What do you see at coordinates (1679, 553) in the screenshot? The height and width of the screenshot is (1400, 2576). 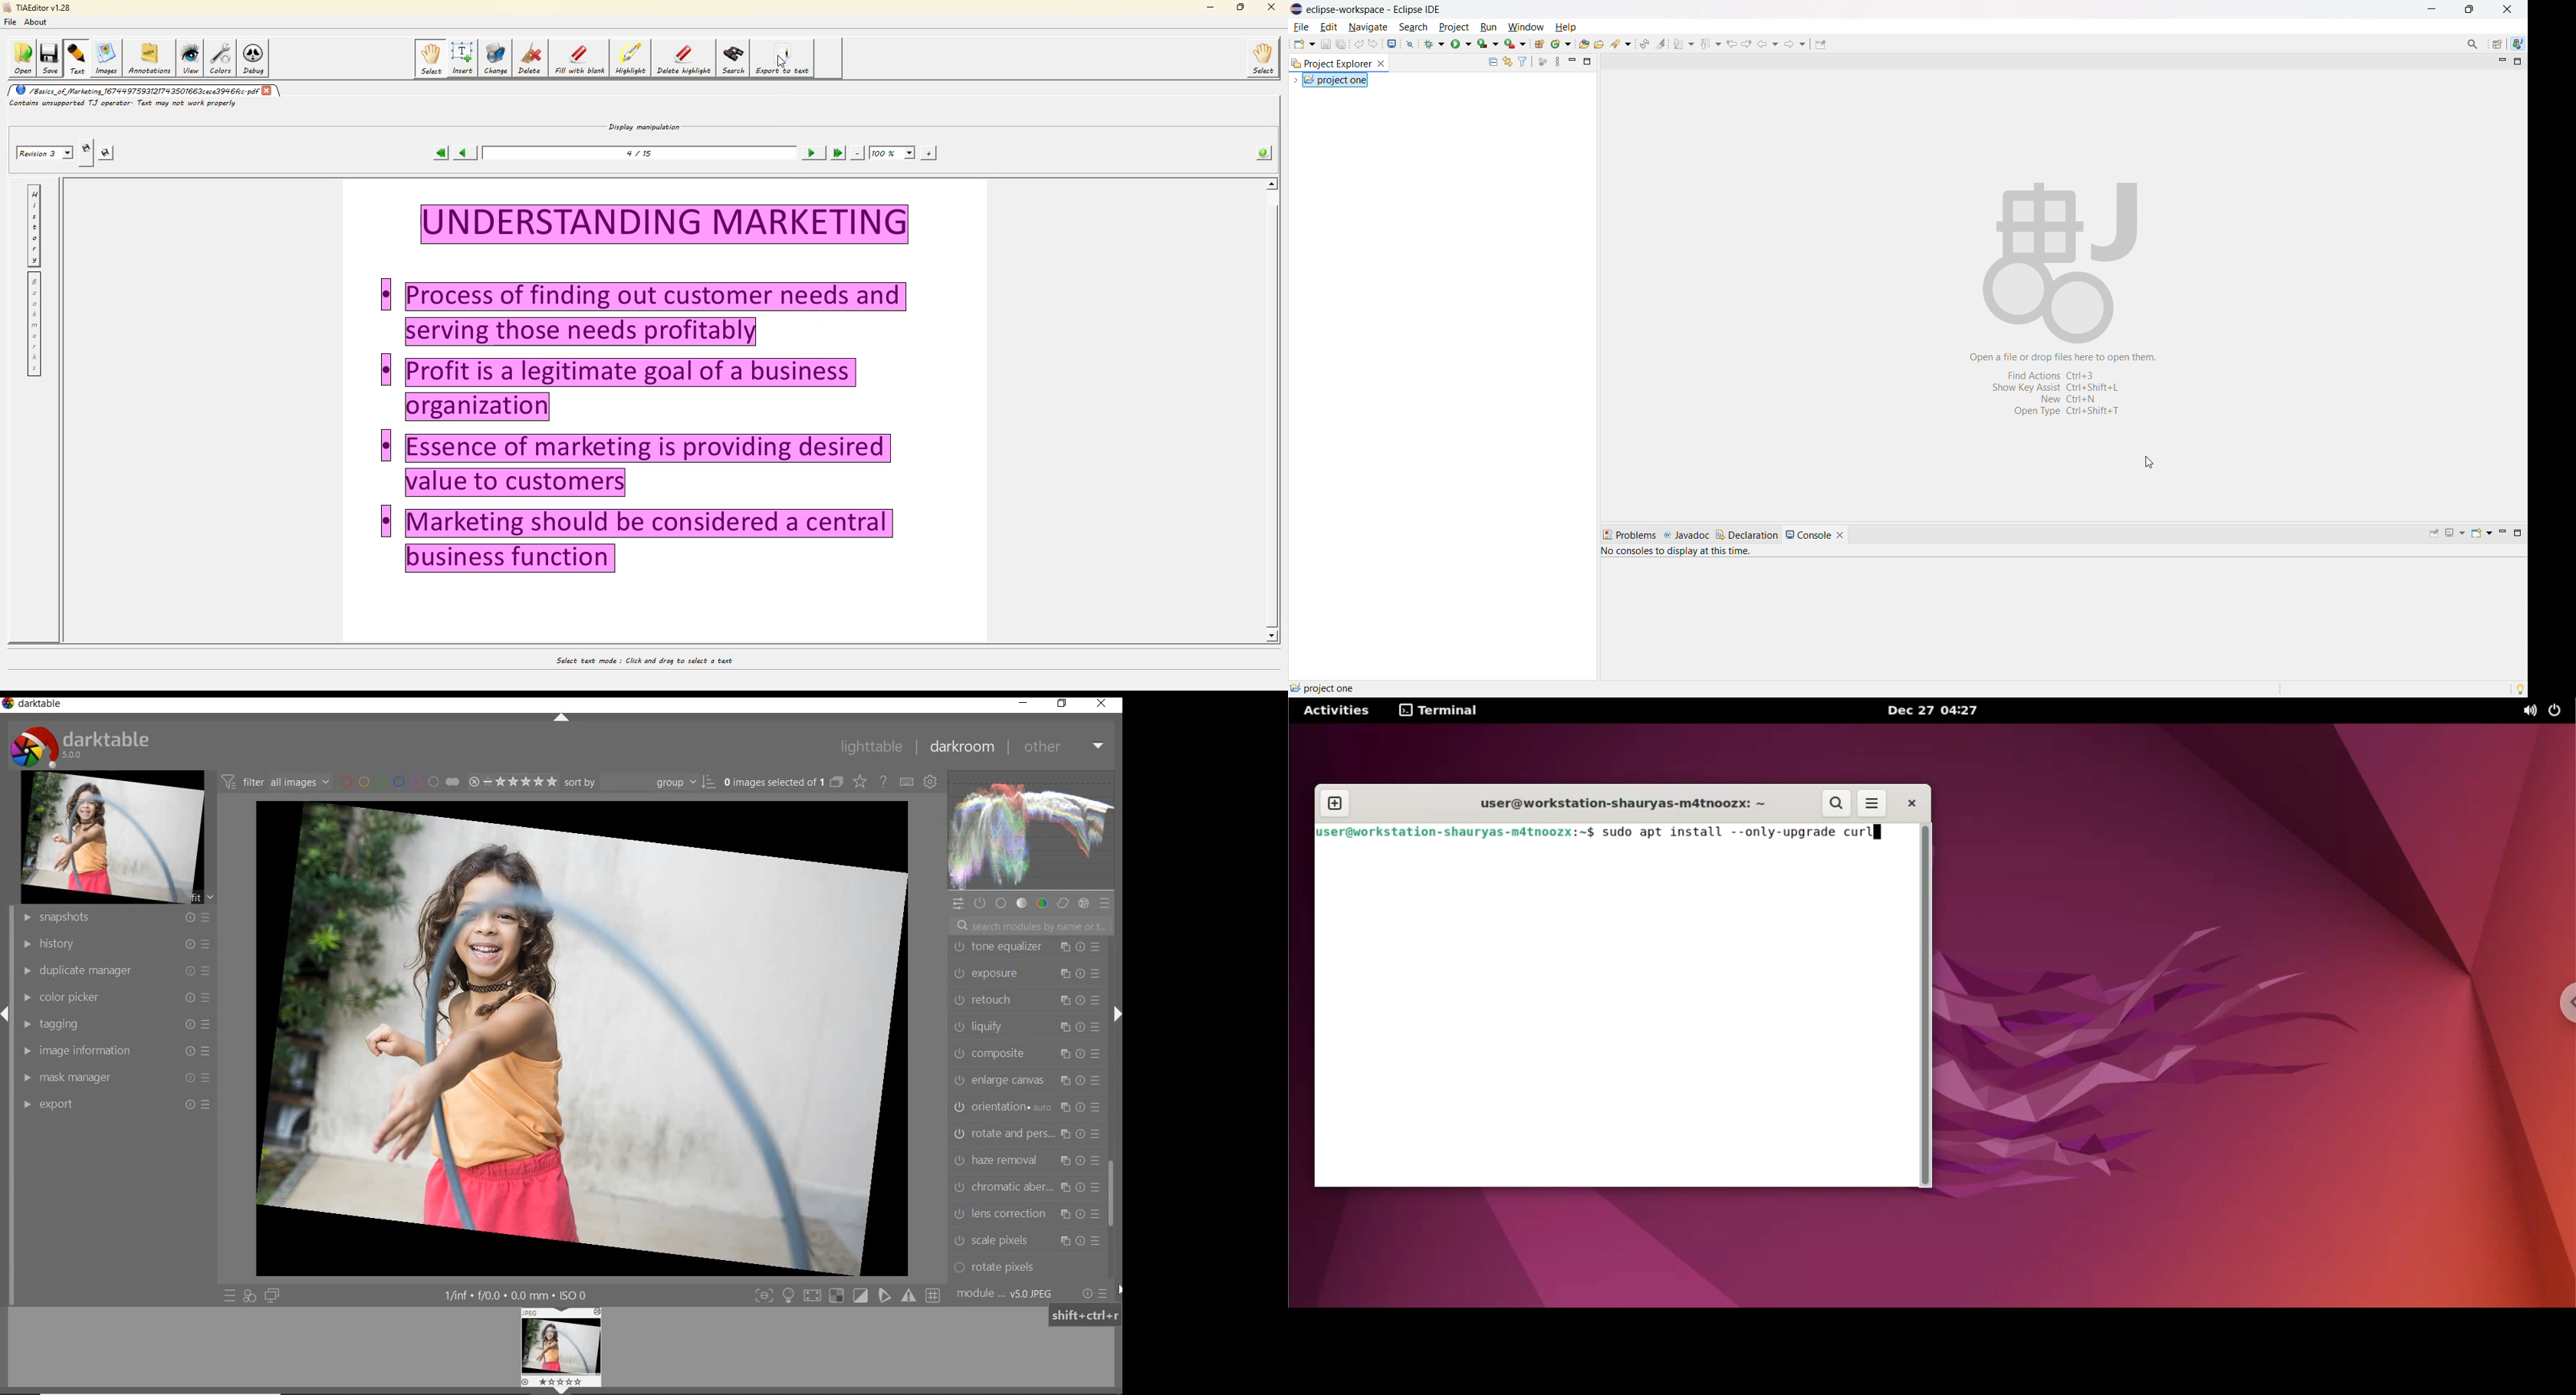 I see `no consoles to display at this time. ` at bounding box center [1679, 553].